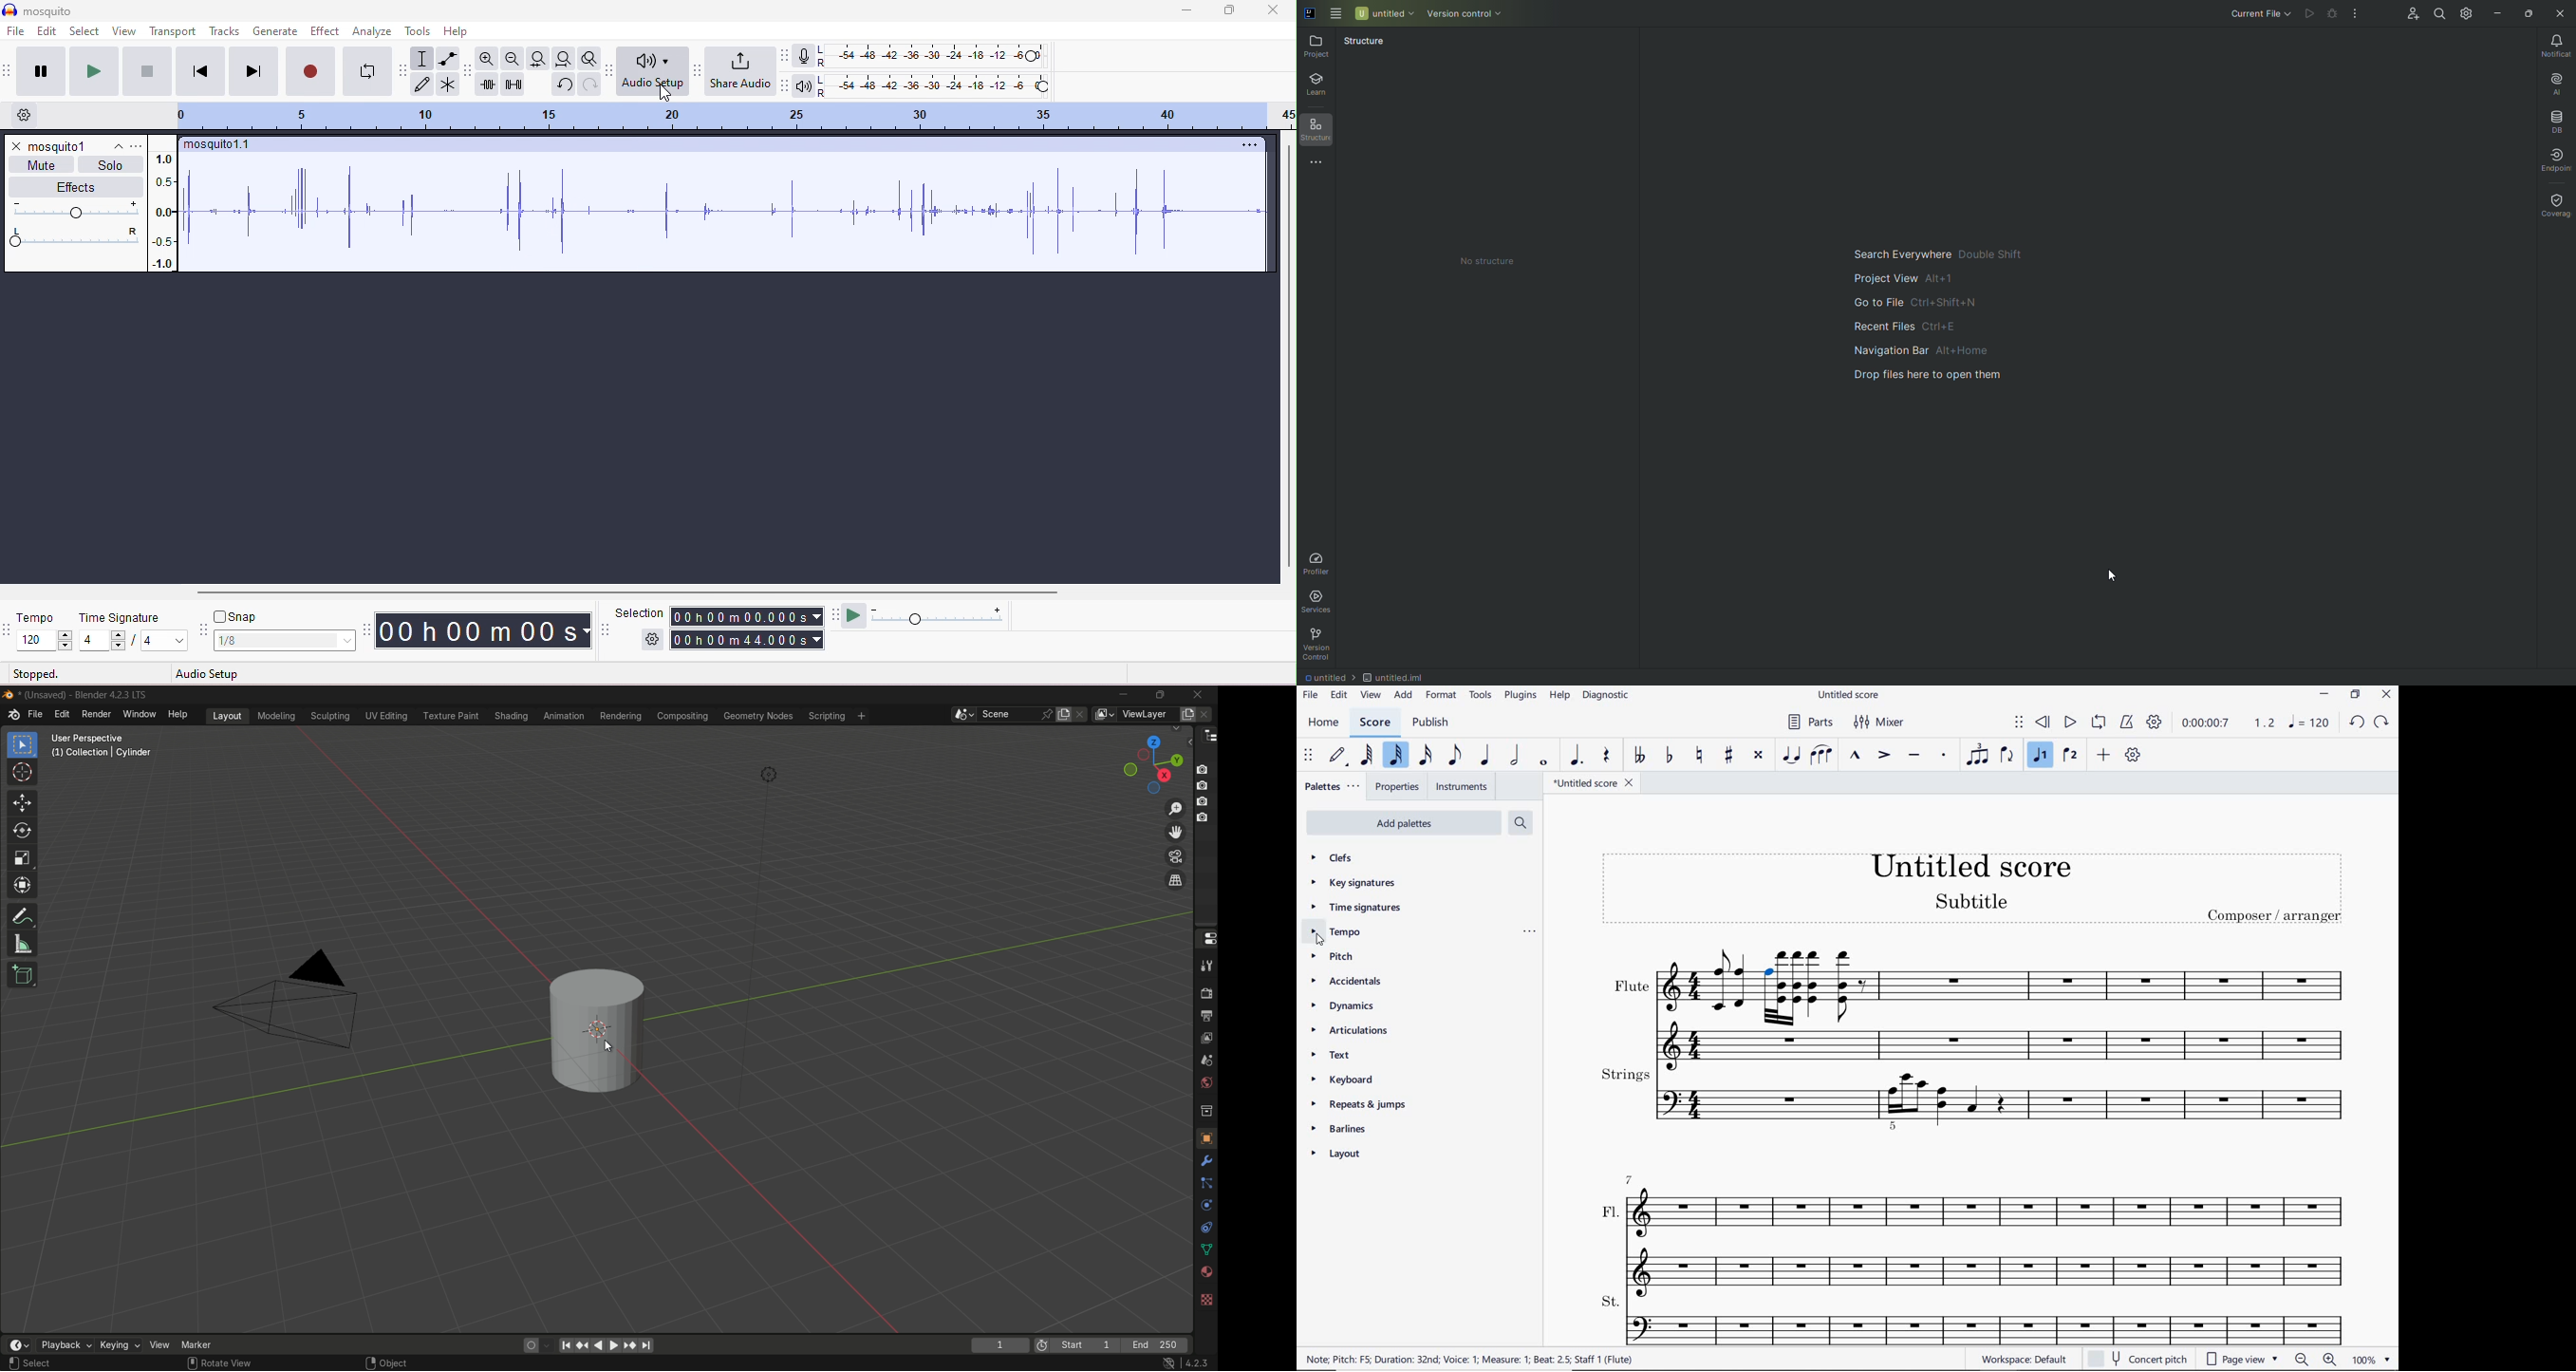  I want to click on share audio, so click(739, 71).